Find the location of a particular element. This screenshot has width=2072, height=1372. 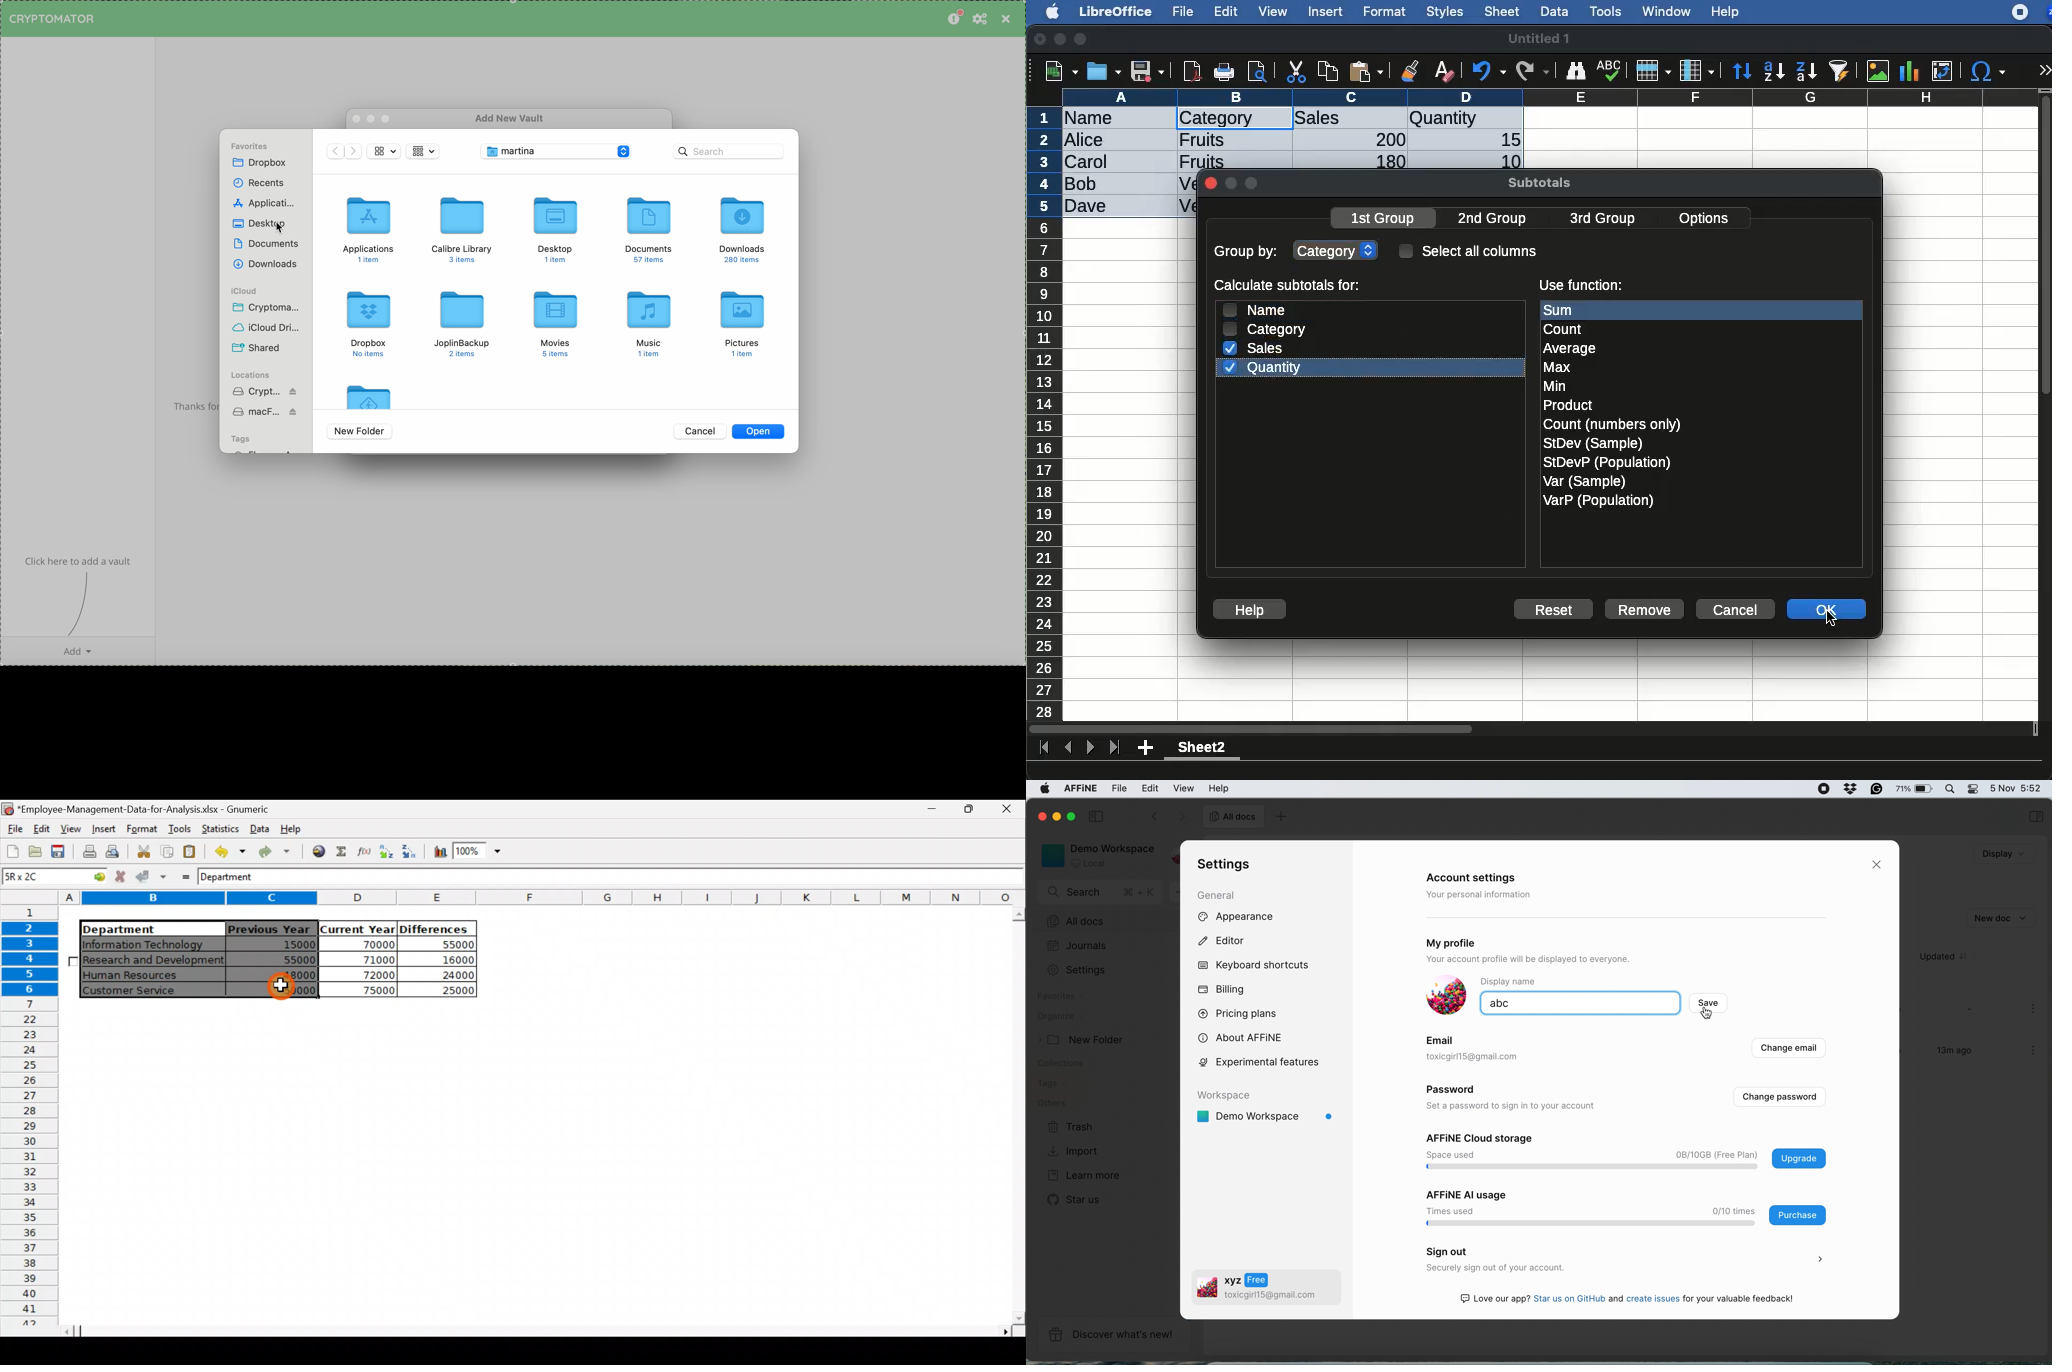

50000 is located at coordinates (279, 989).